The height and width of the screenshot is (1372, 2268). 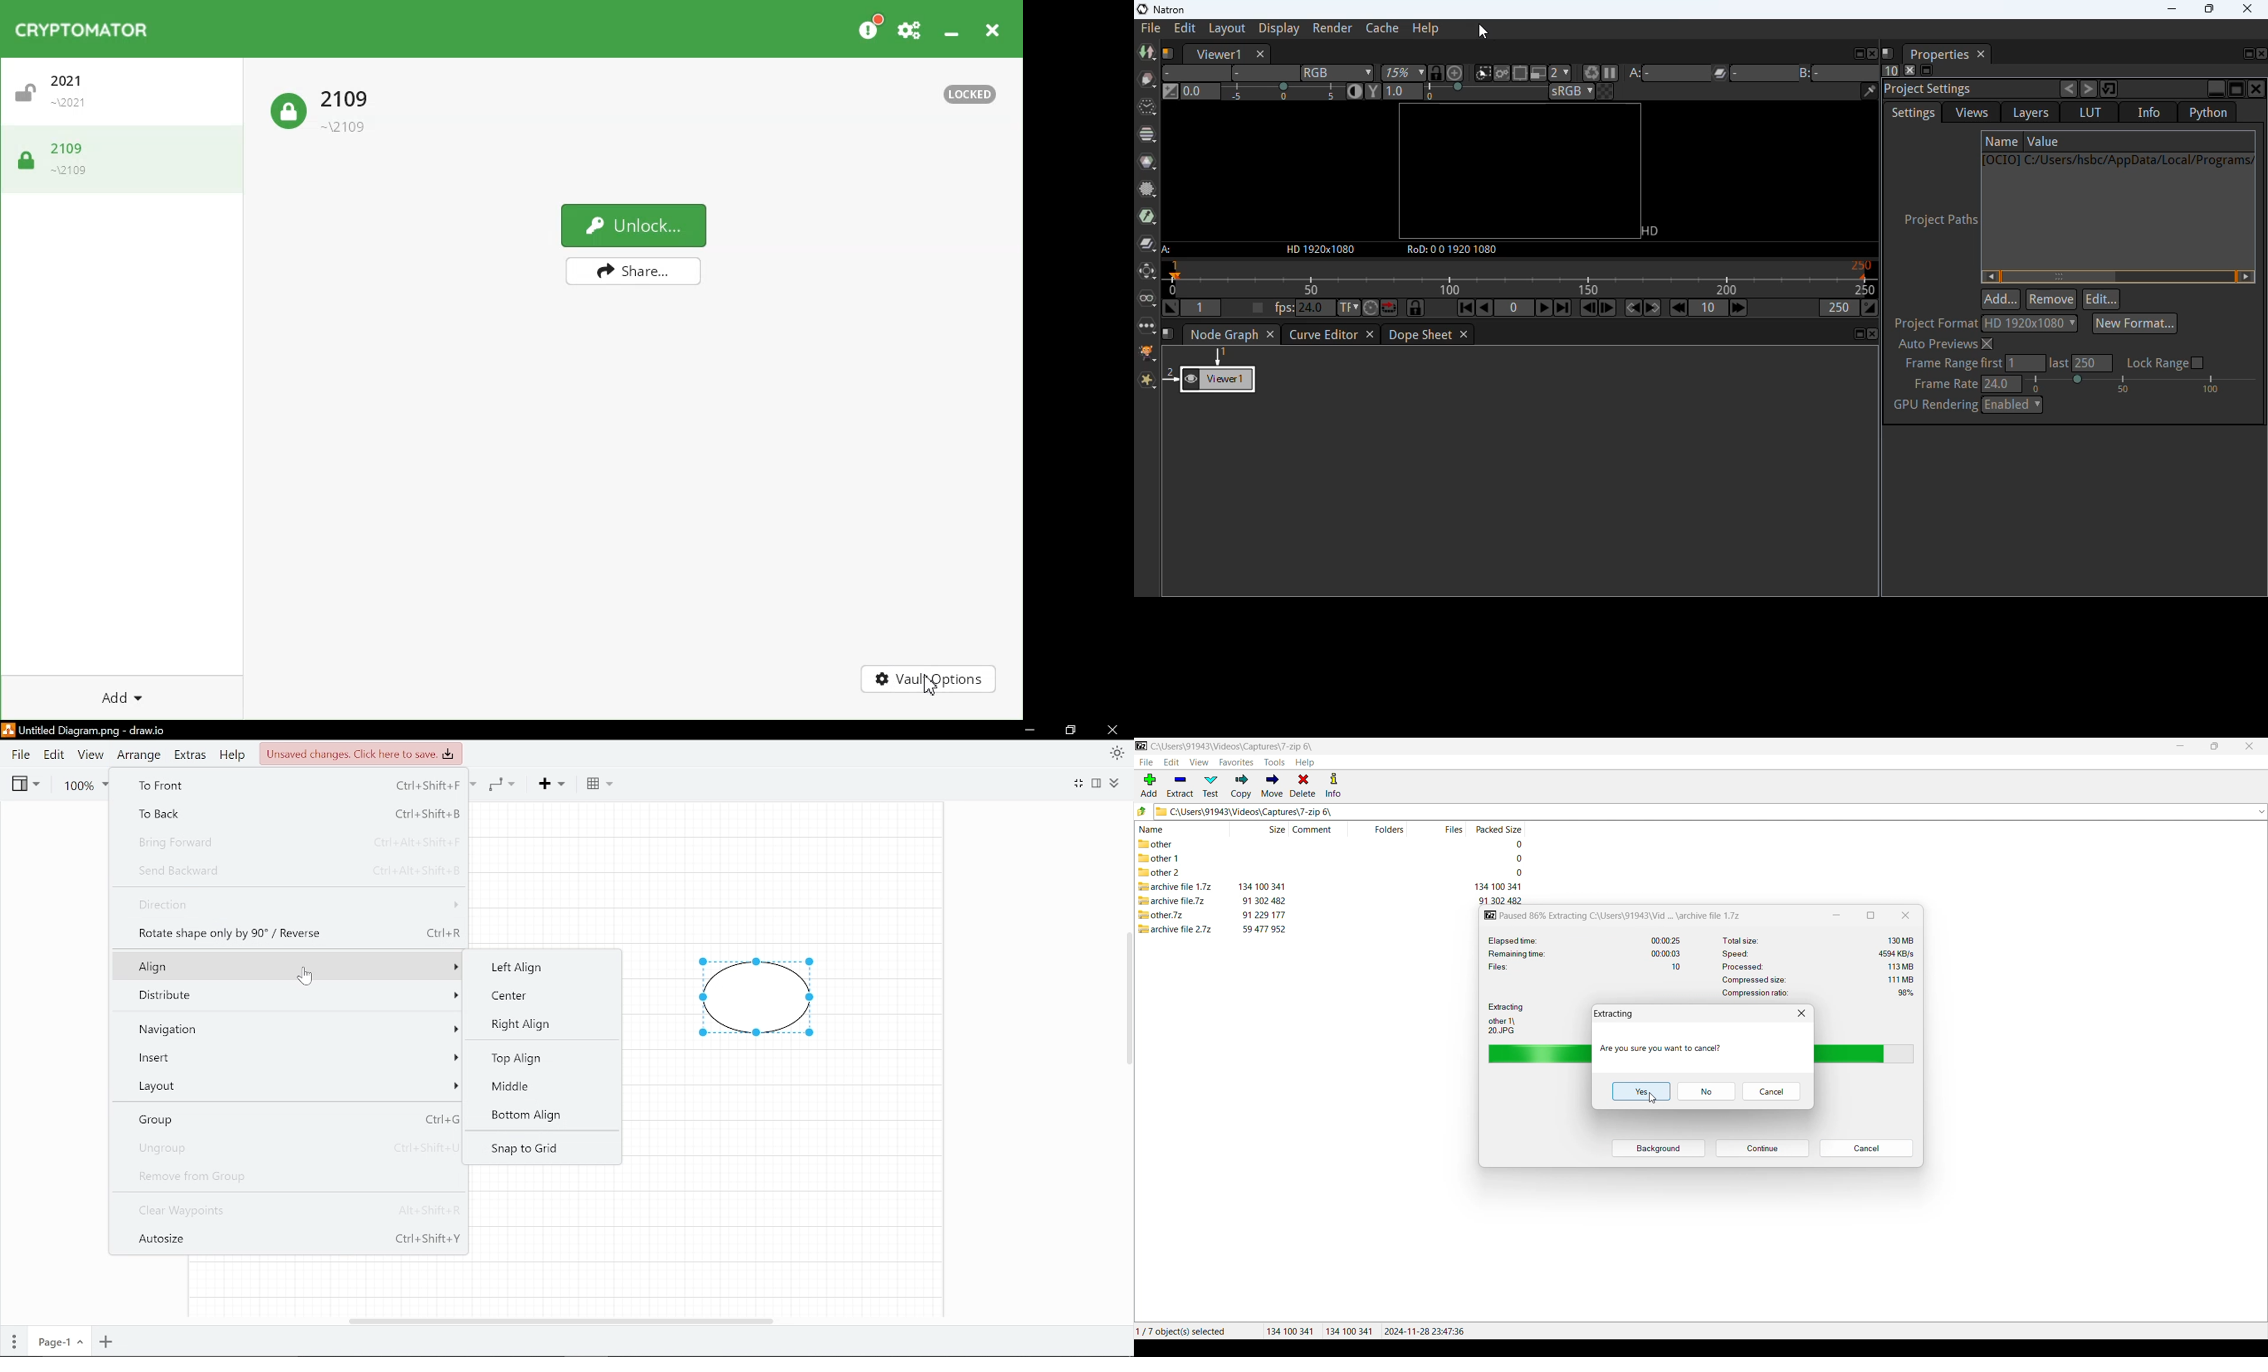 I want to click on Favorites menu, so click(x=1236, y=763).